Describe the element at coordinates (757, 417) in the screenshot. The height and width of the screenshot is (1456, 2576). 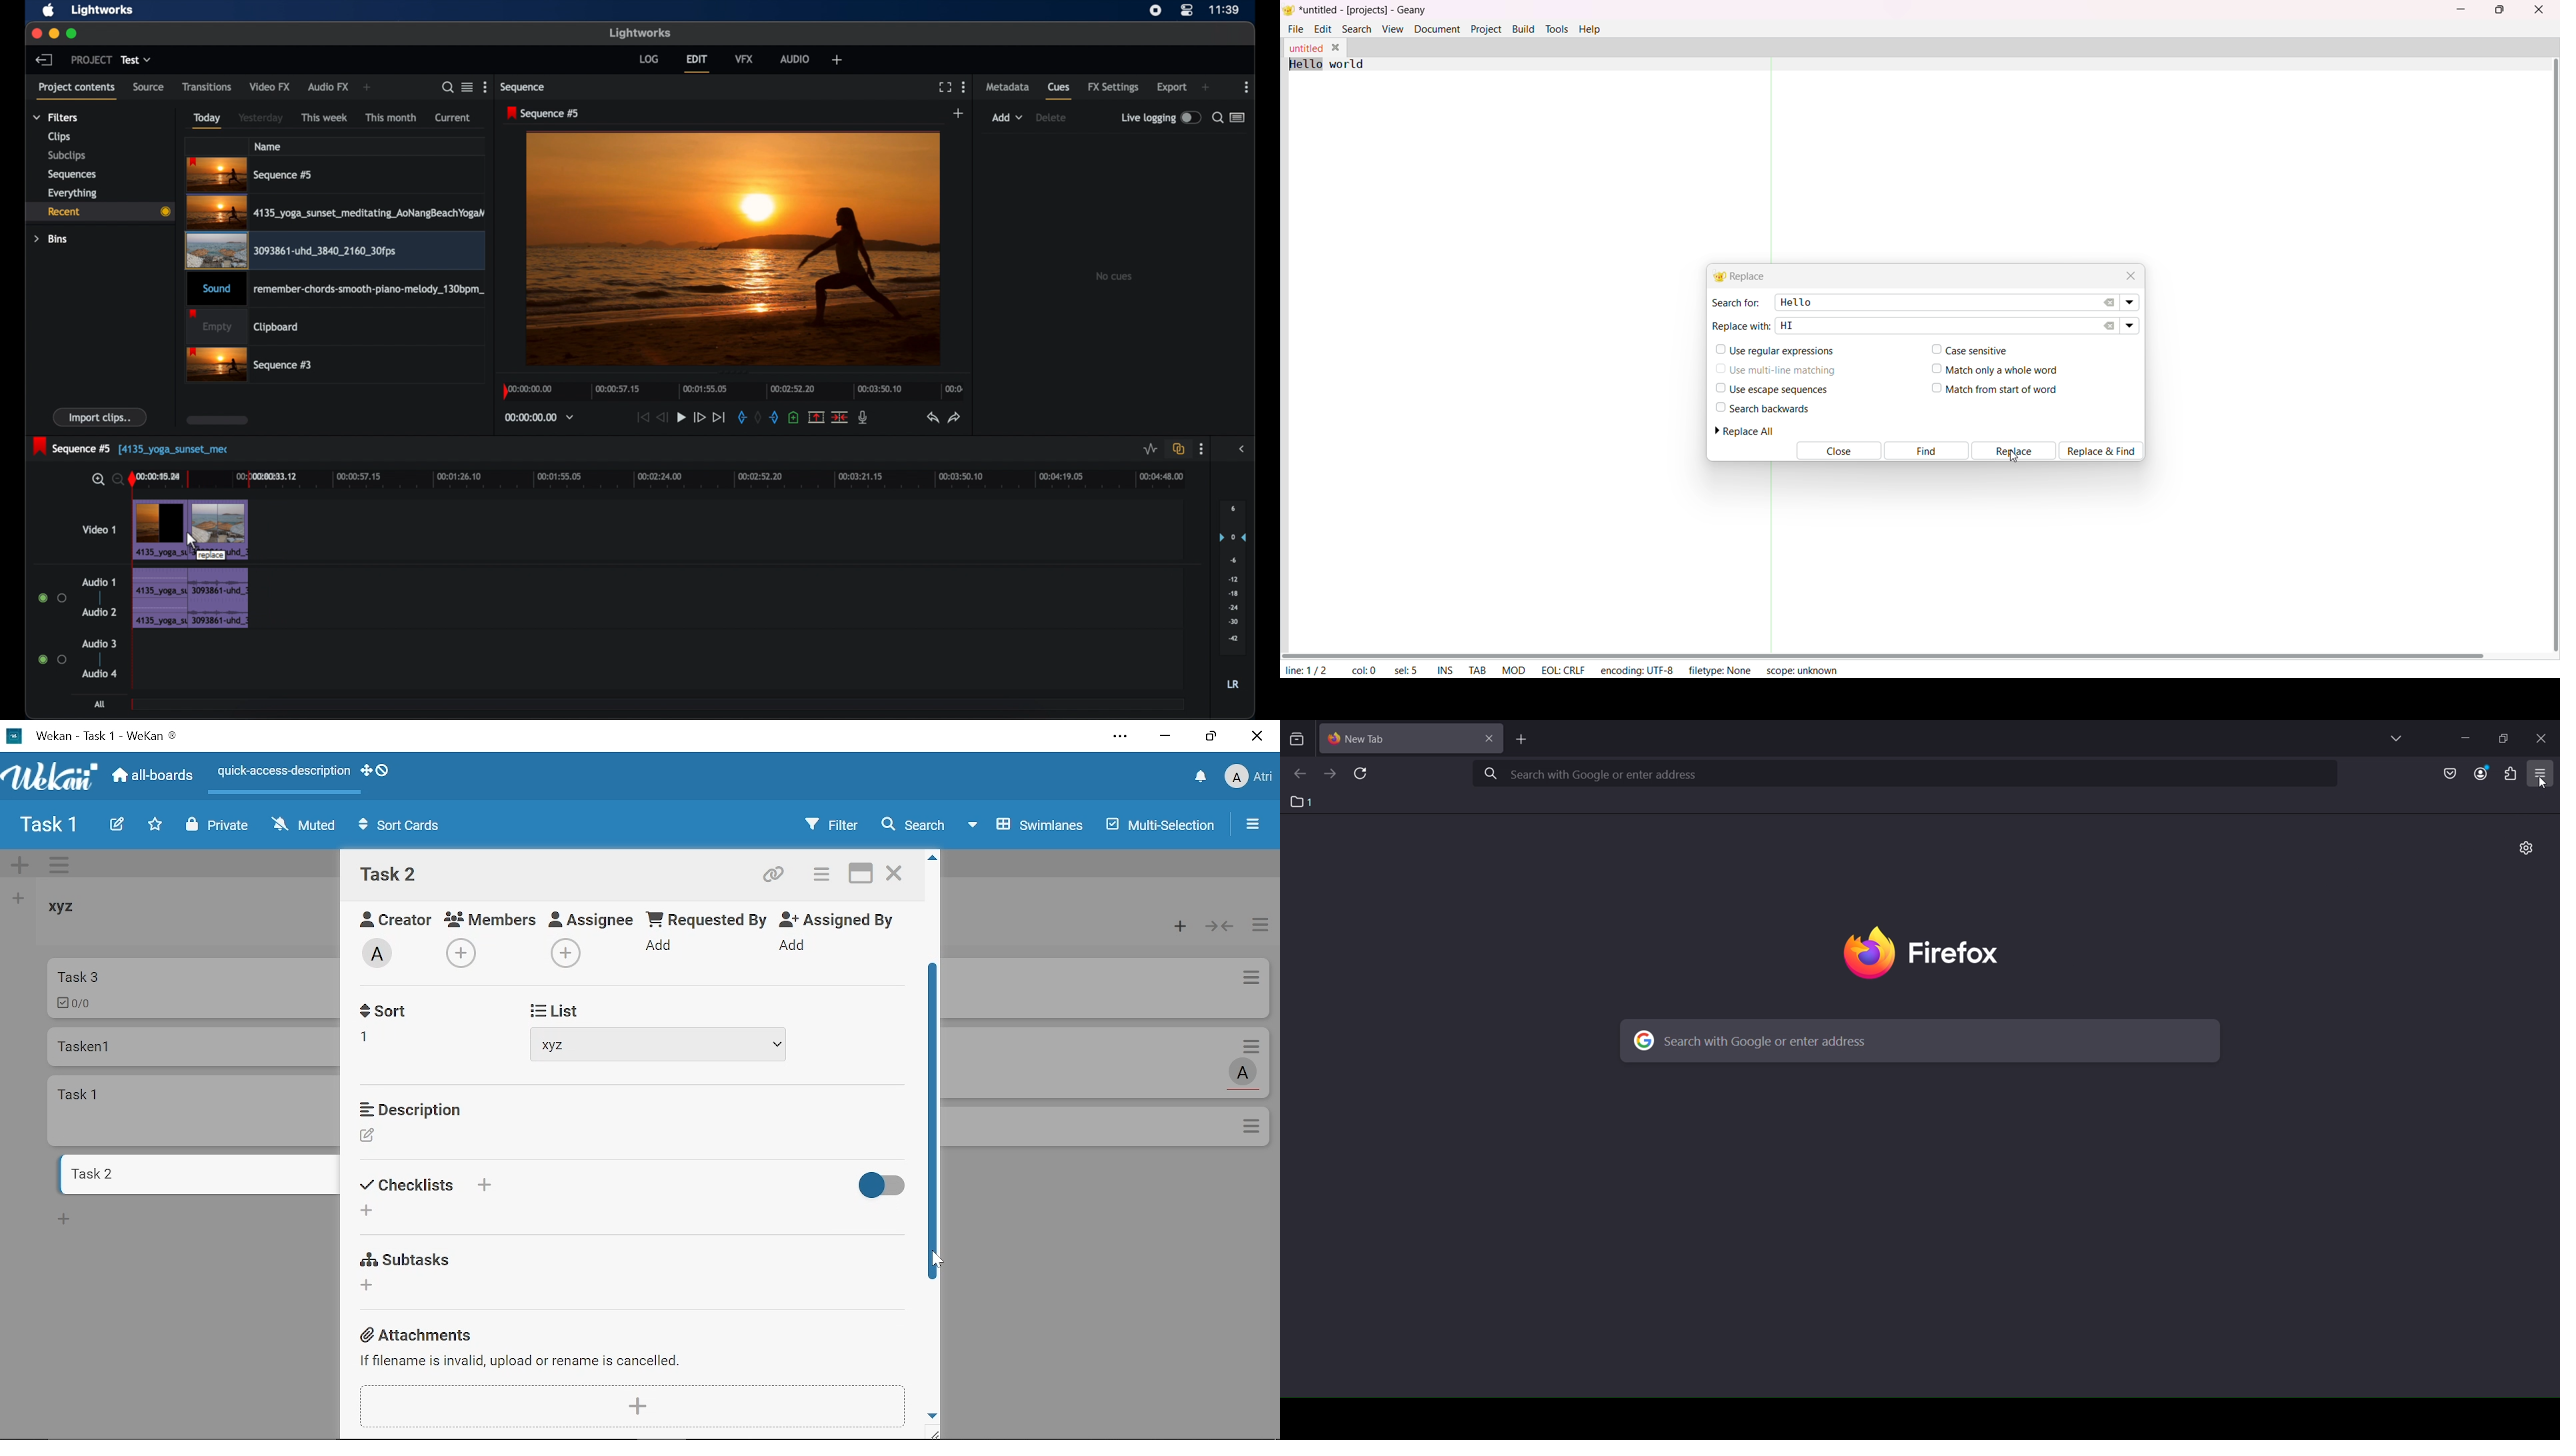
I see `clear marks` at that location.